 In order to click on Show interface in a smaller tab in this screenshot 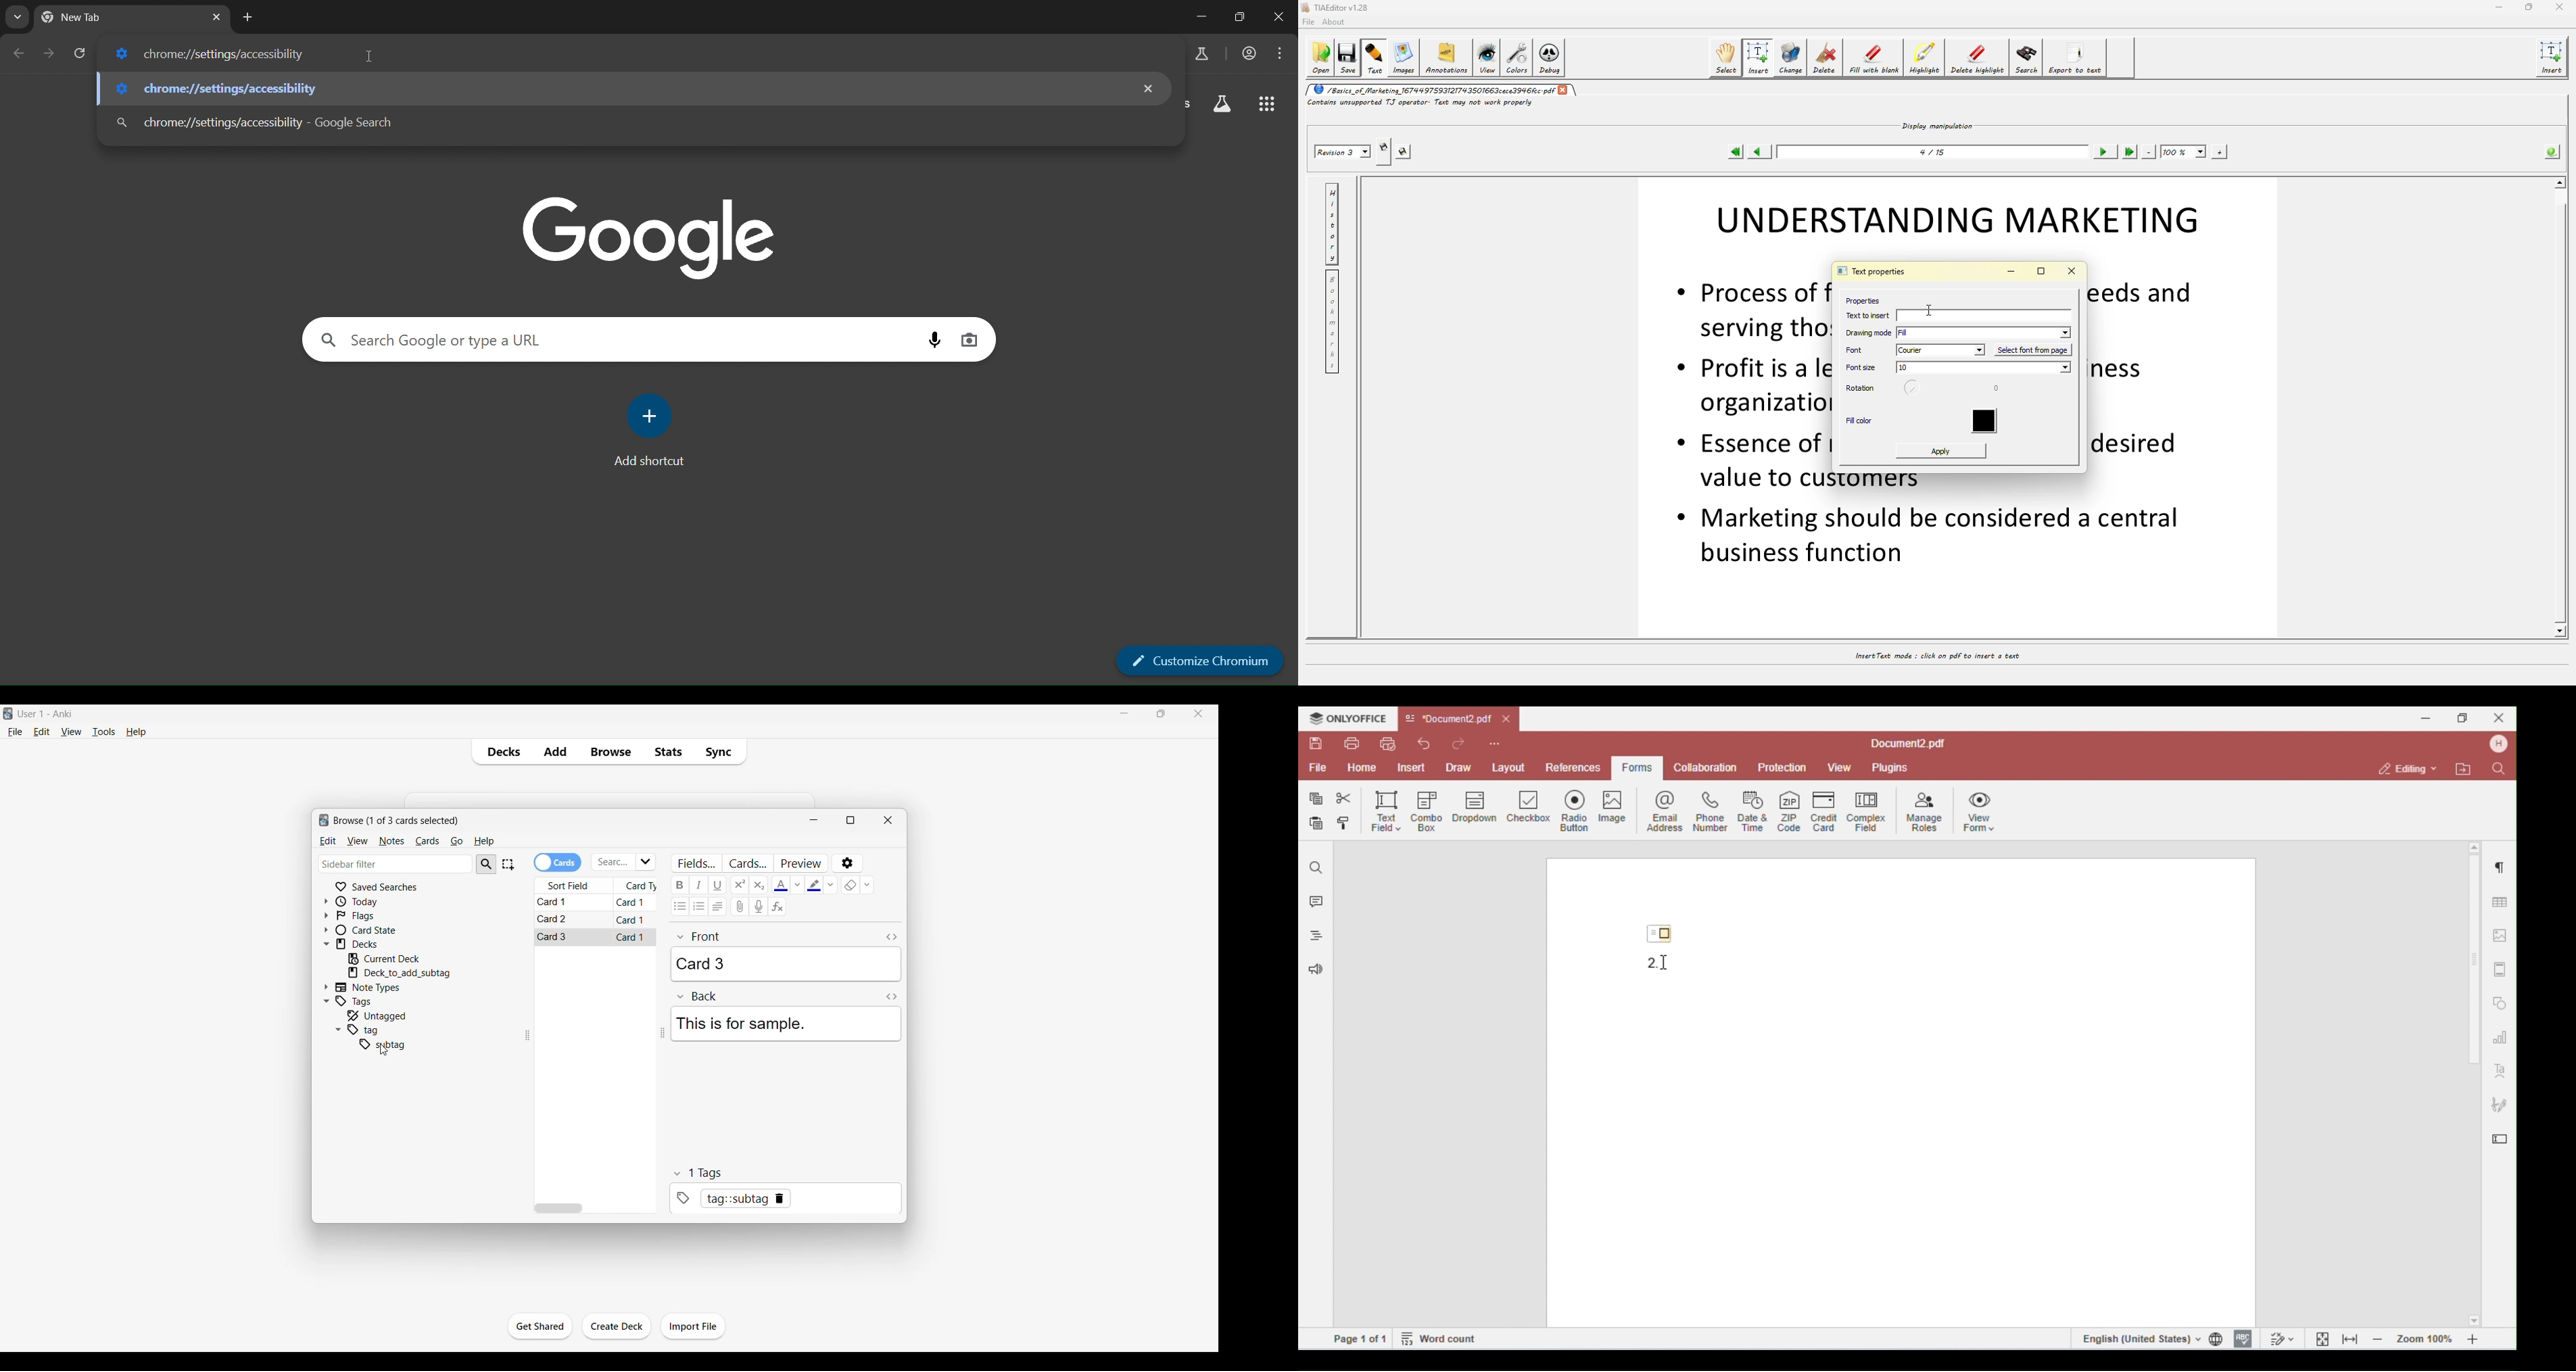, I will do `click(1161, 713)`.